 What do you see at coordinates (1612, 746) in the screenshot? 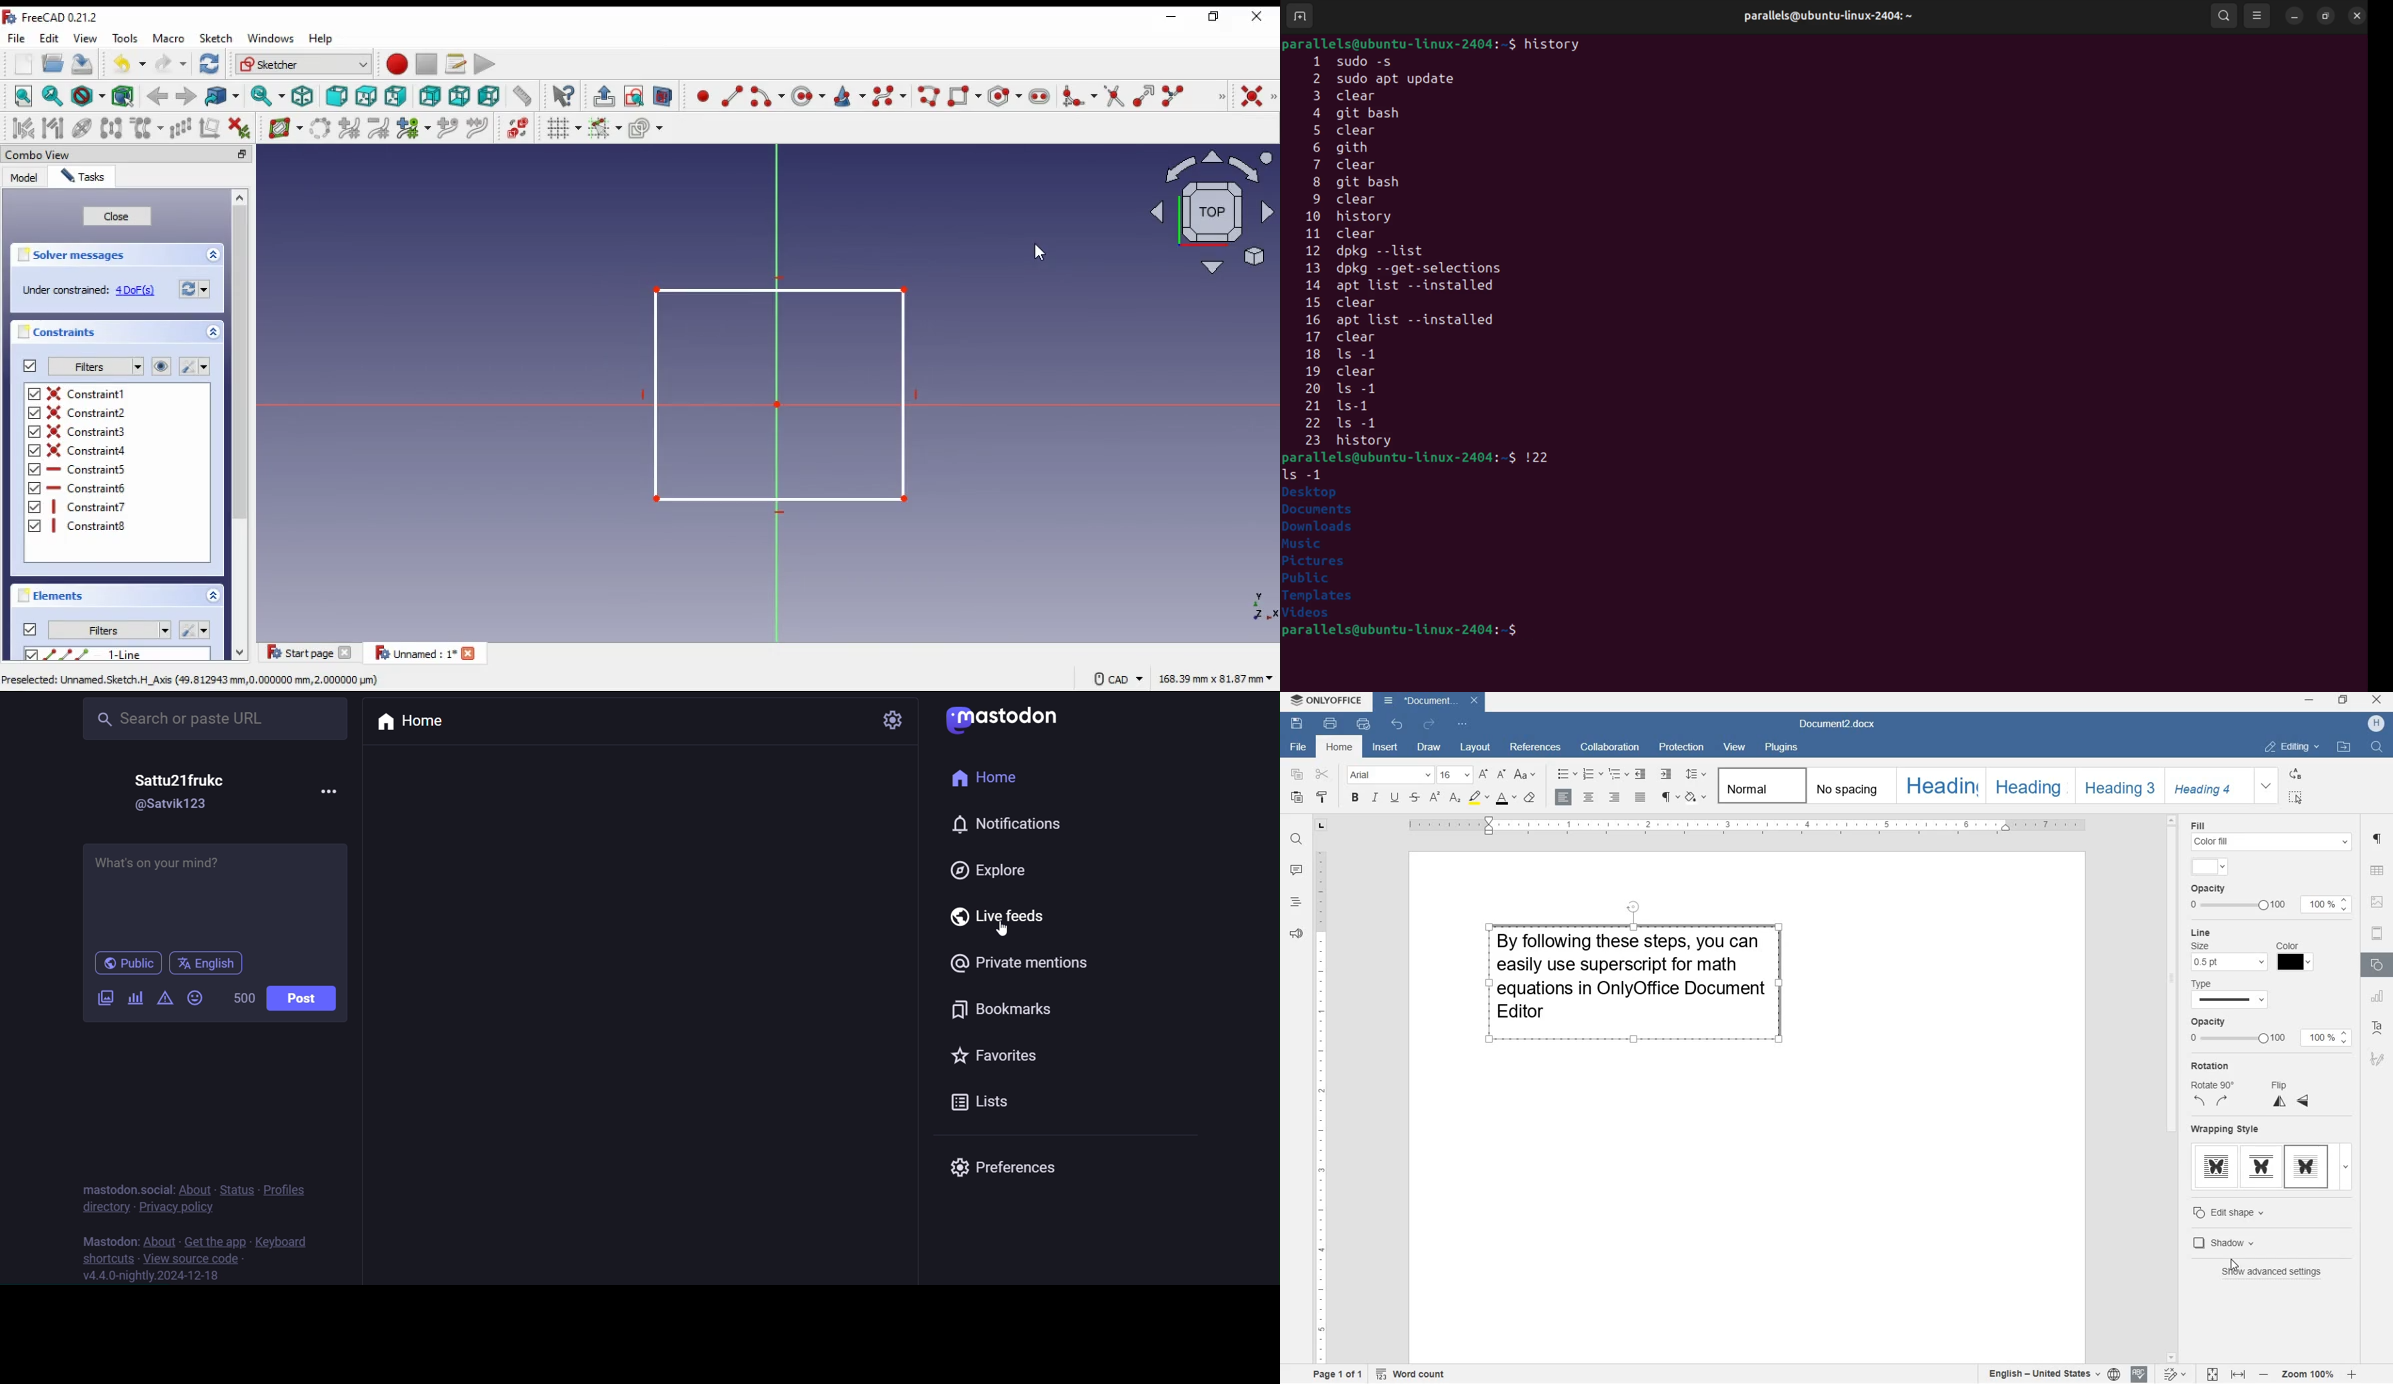
I see `collaboration` at bounding box center [1612, 746].